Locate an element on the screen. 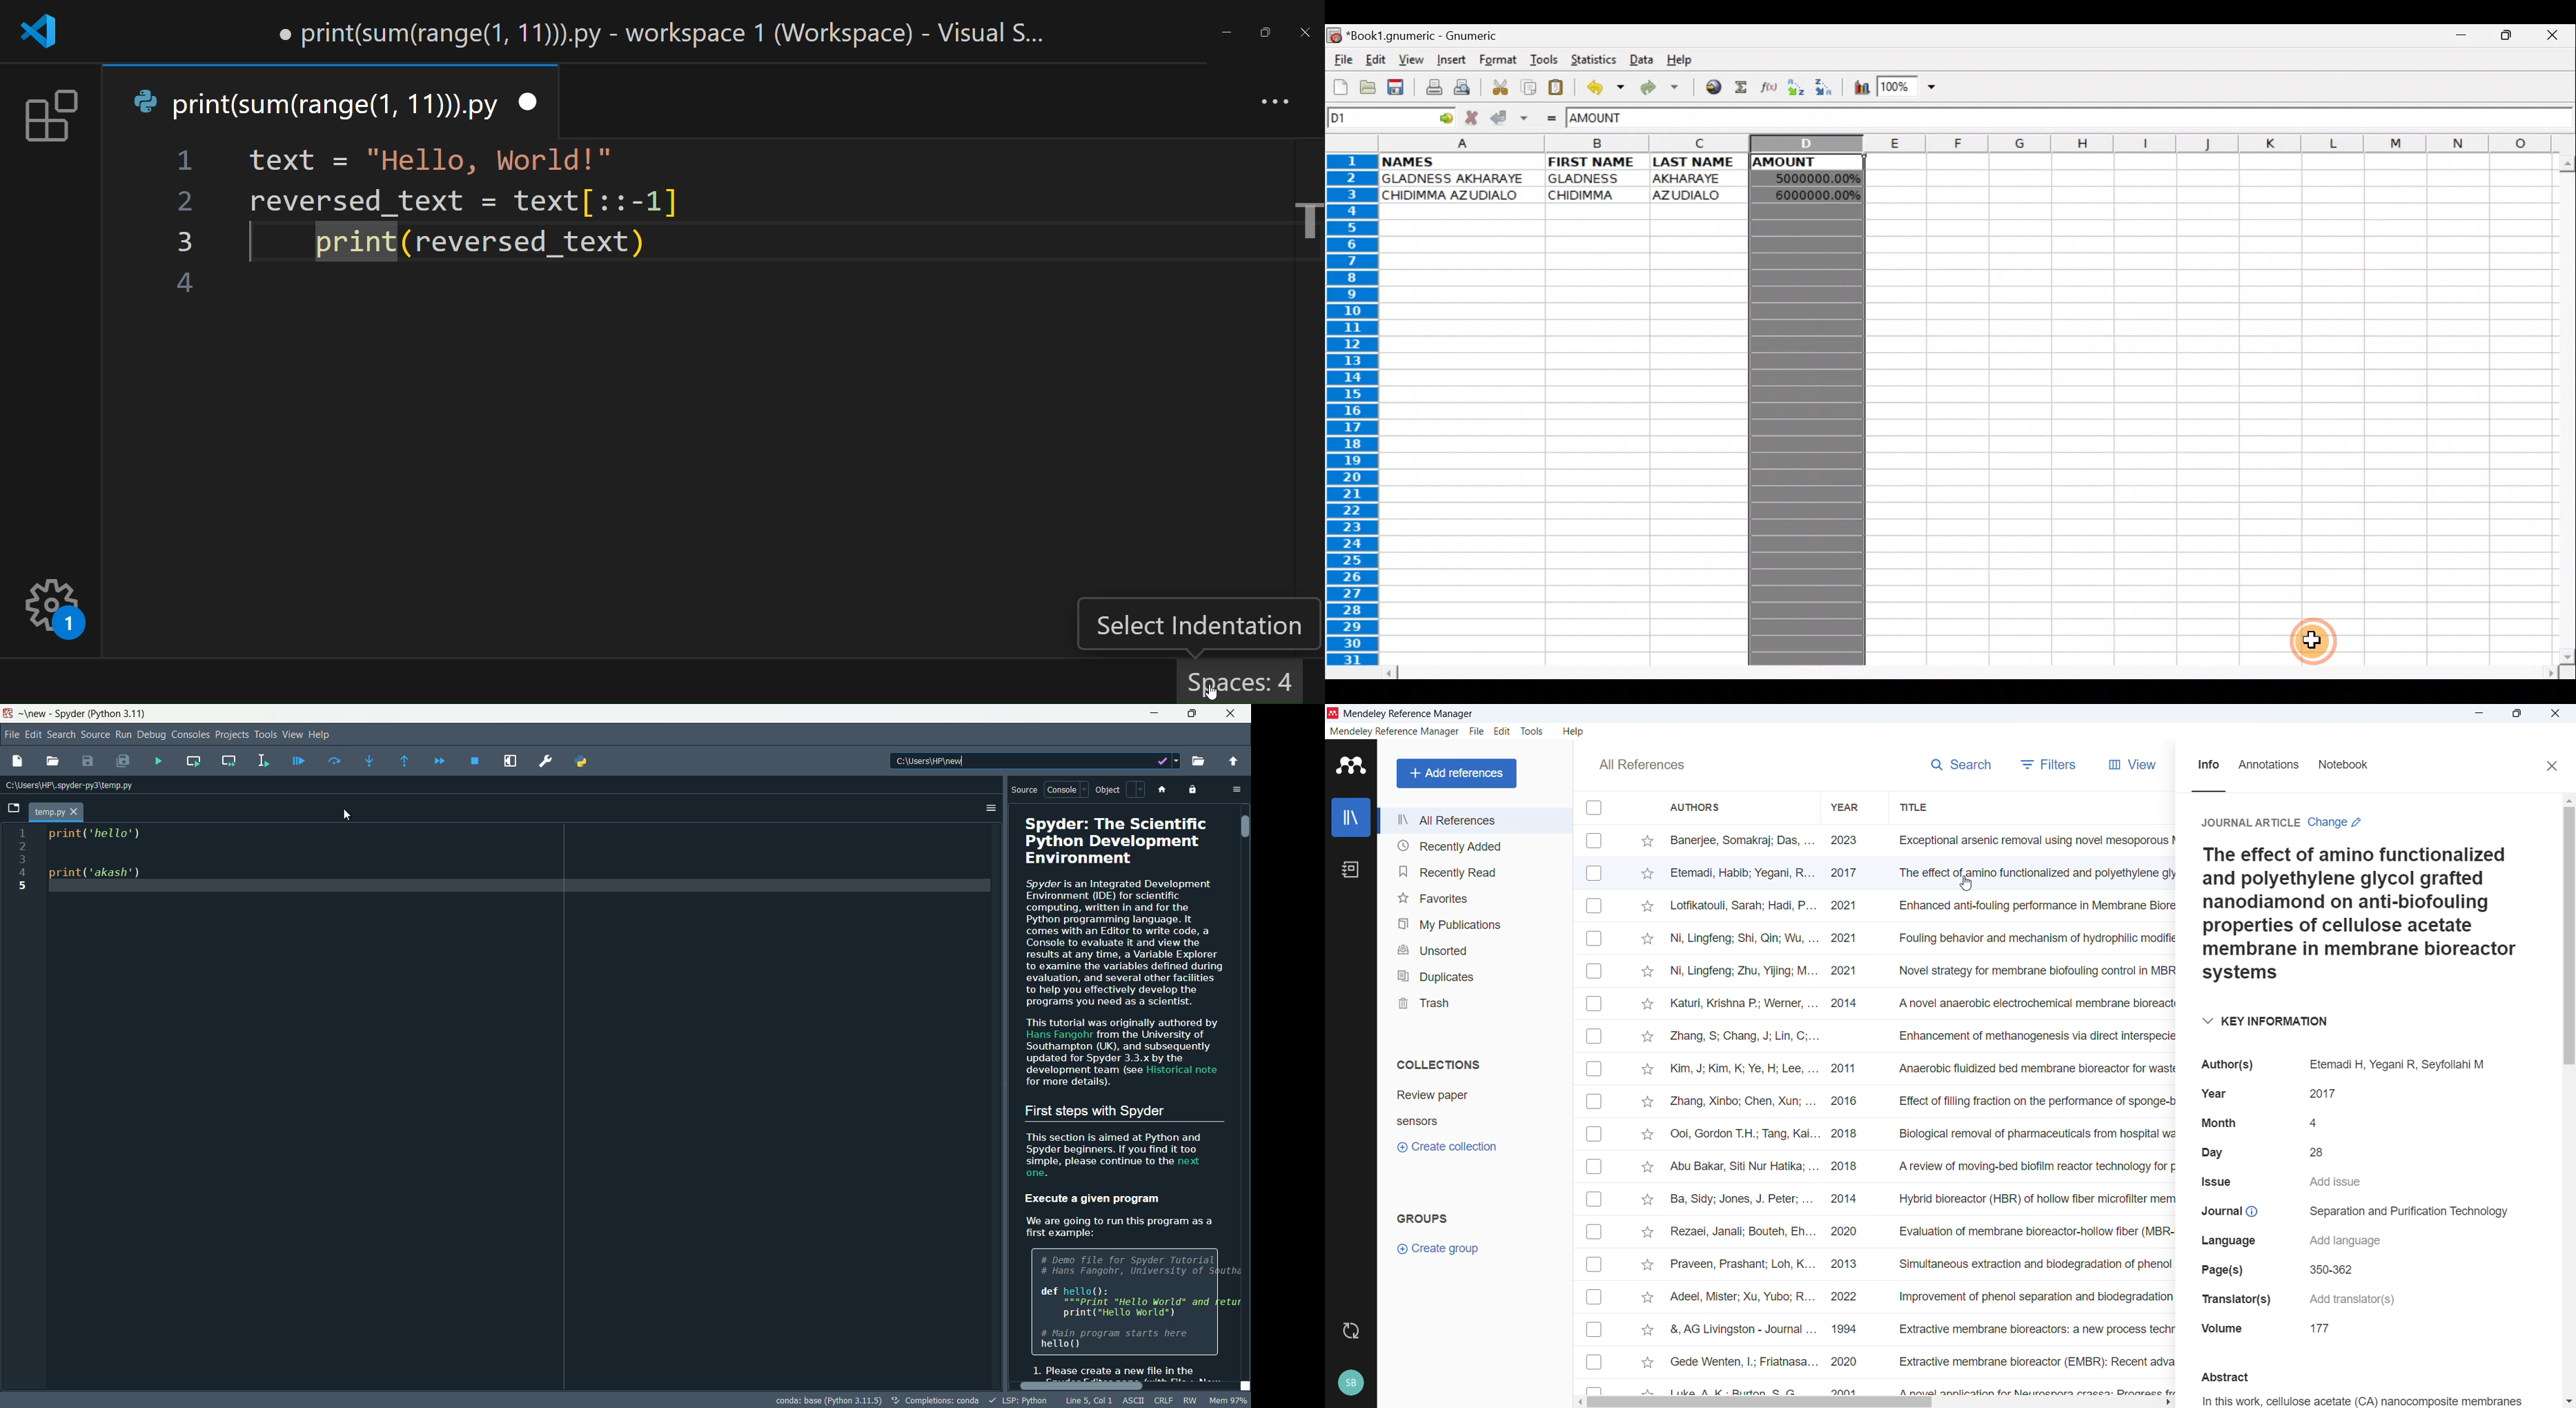  home is located at coordinates (1166, 790).